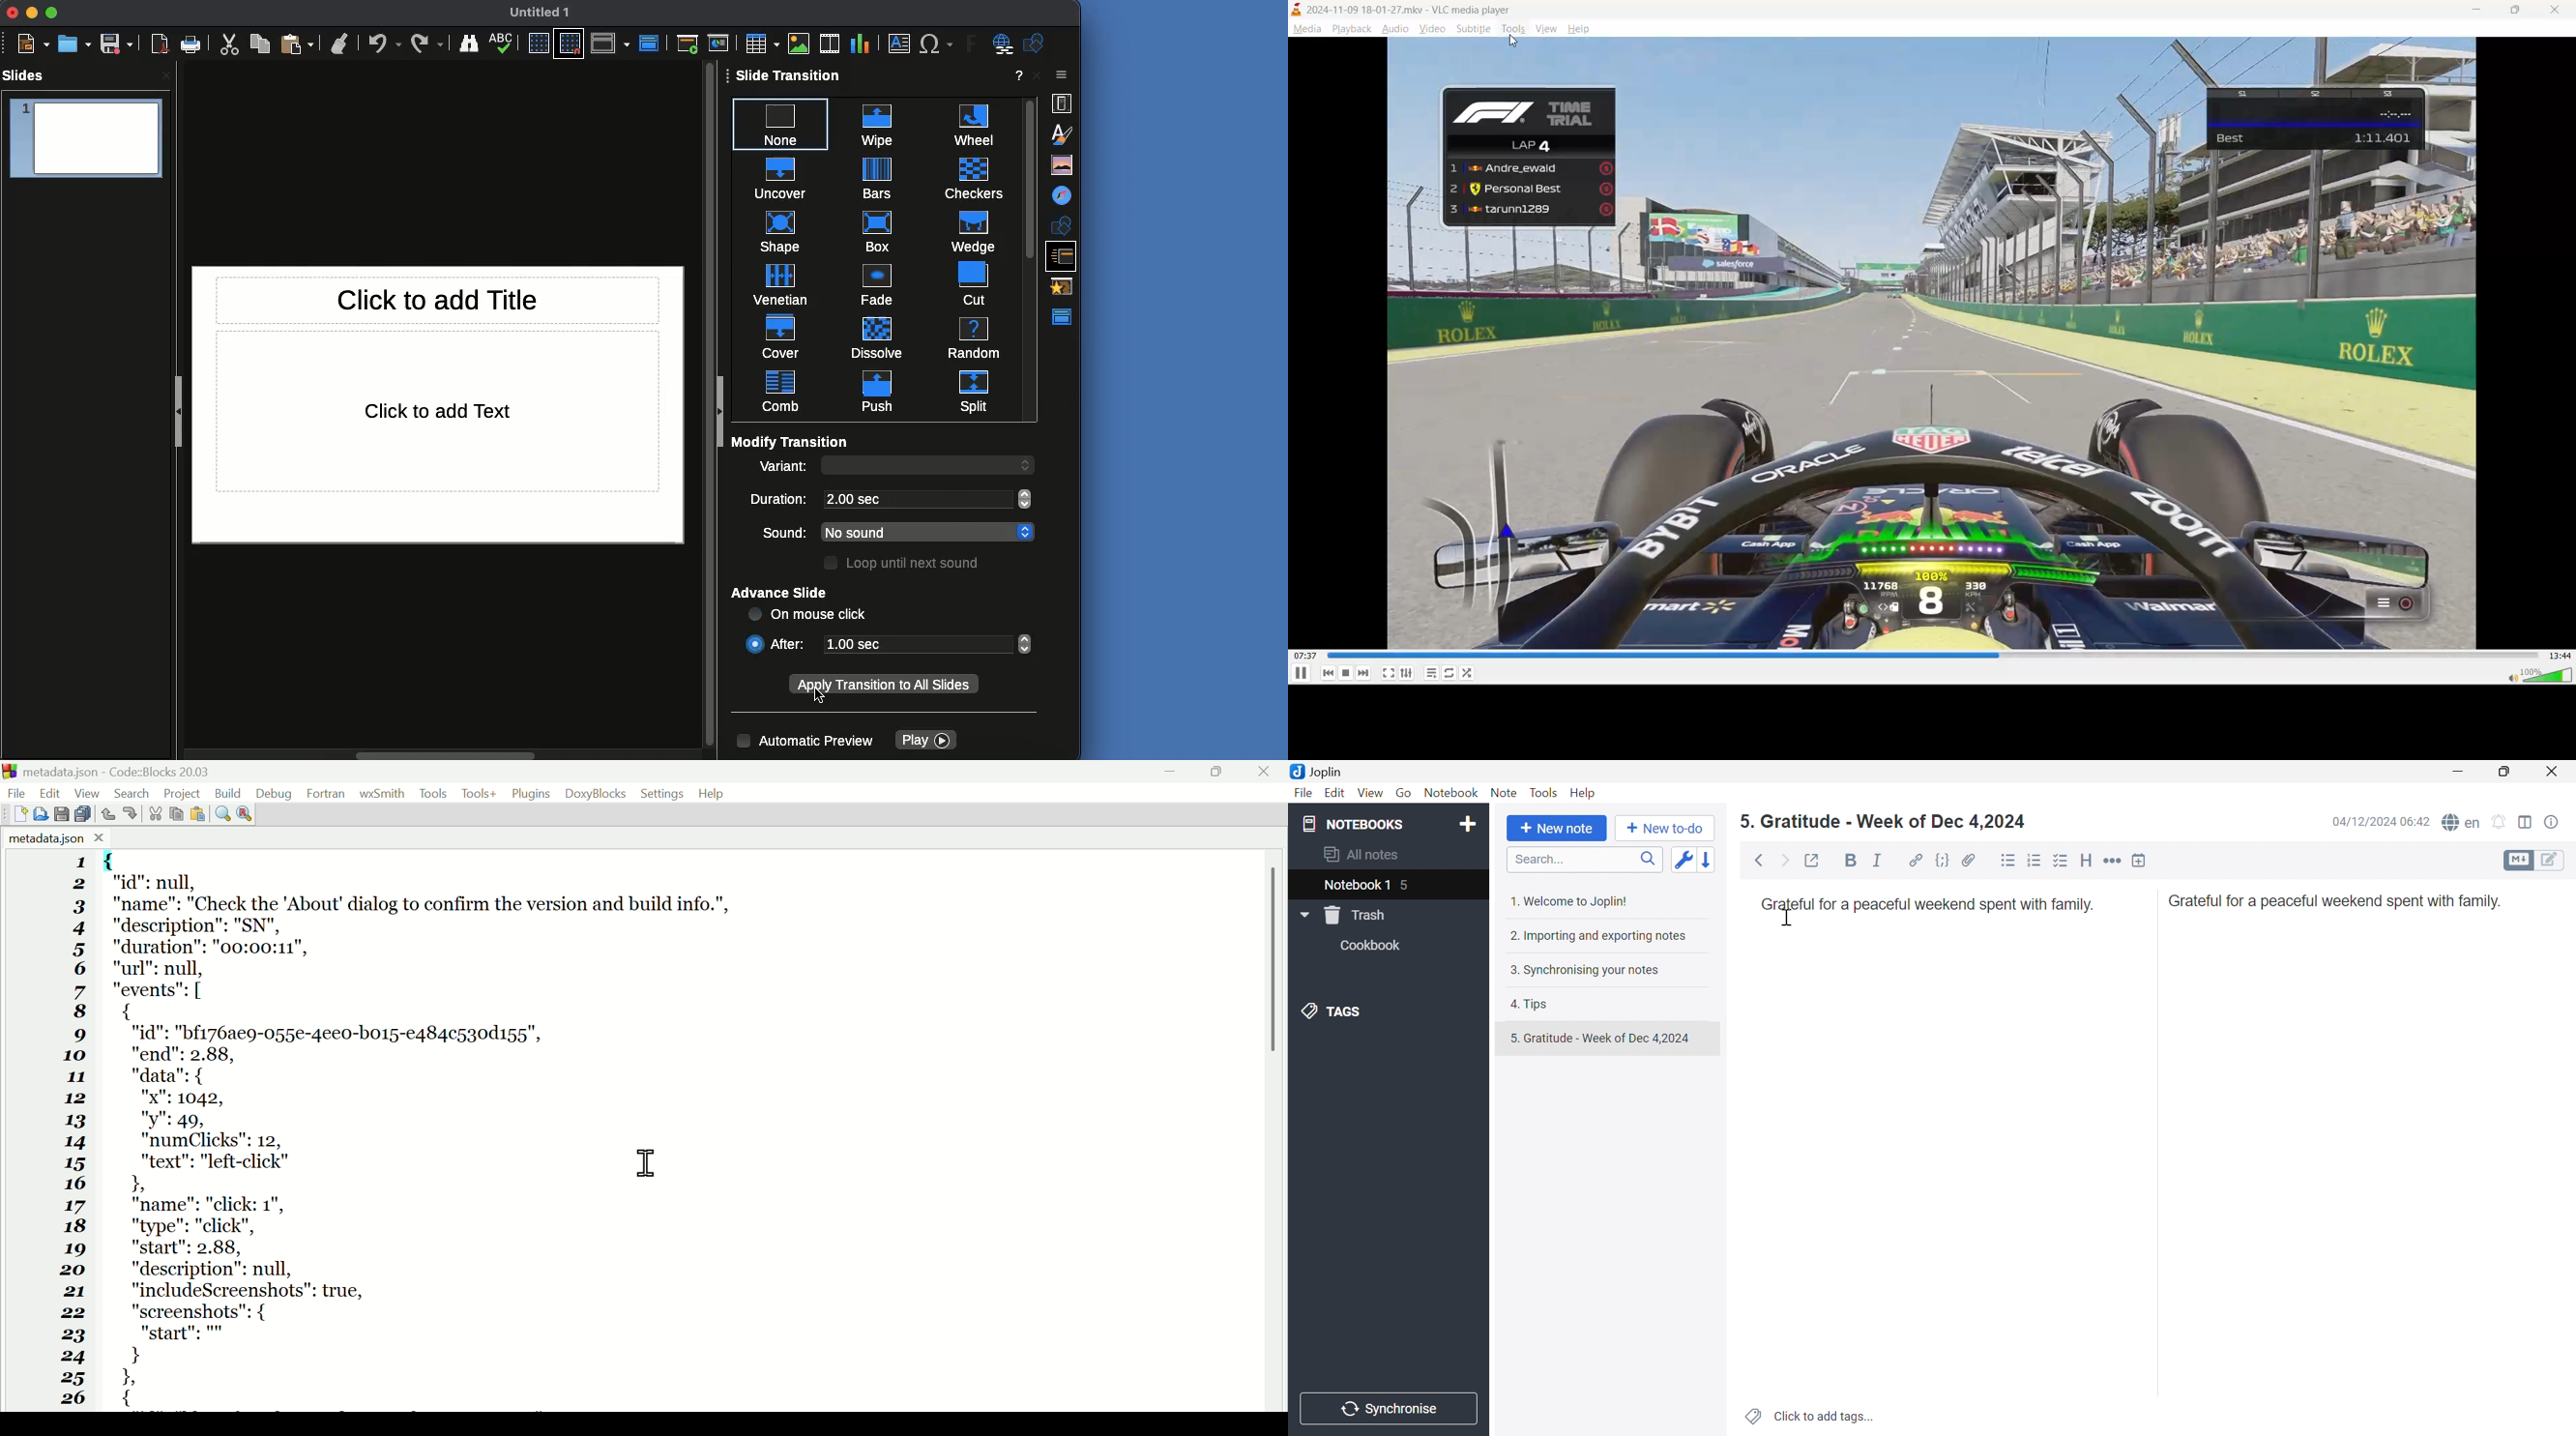  Describe the element at coordinates (1407, 884) in the screenshot. I see `5` at that location.